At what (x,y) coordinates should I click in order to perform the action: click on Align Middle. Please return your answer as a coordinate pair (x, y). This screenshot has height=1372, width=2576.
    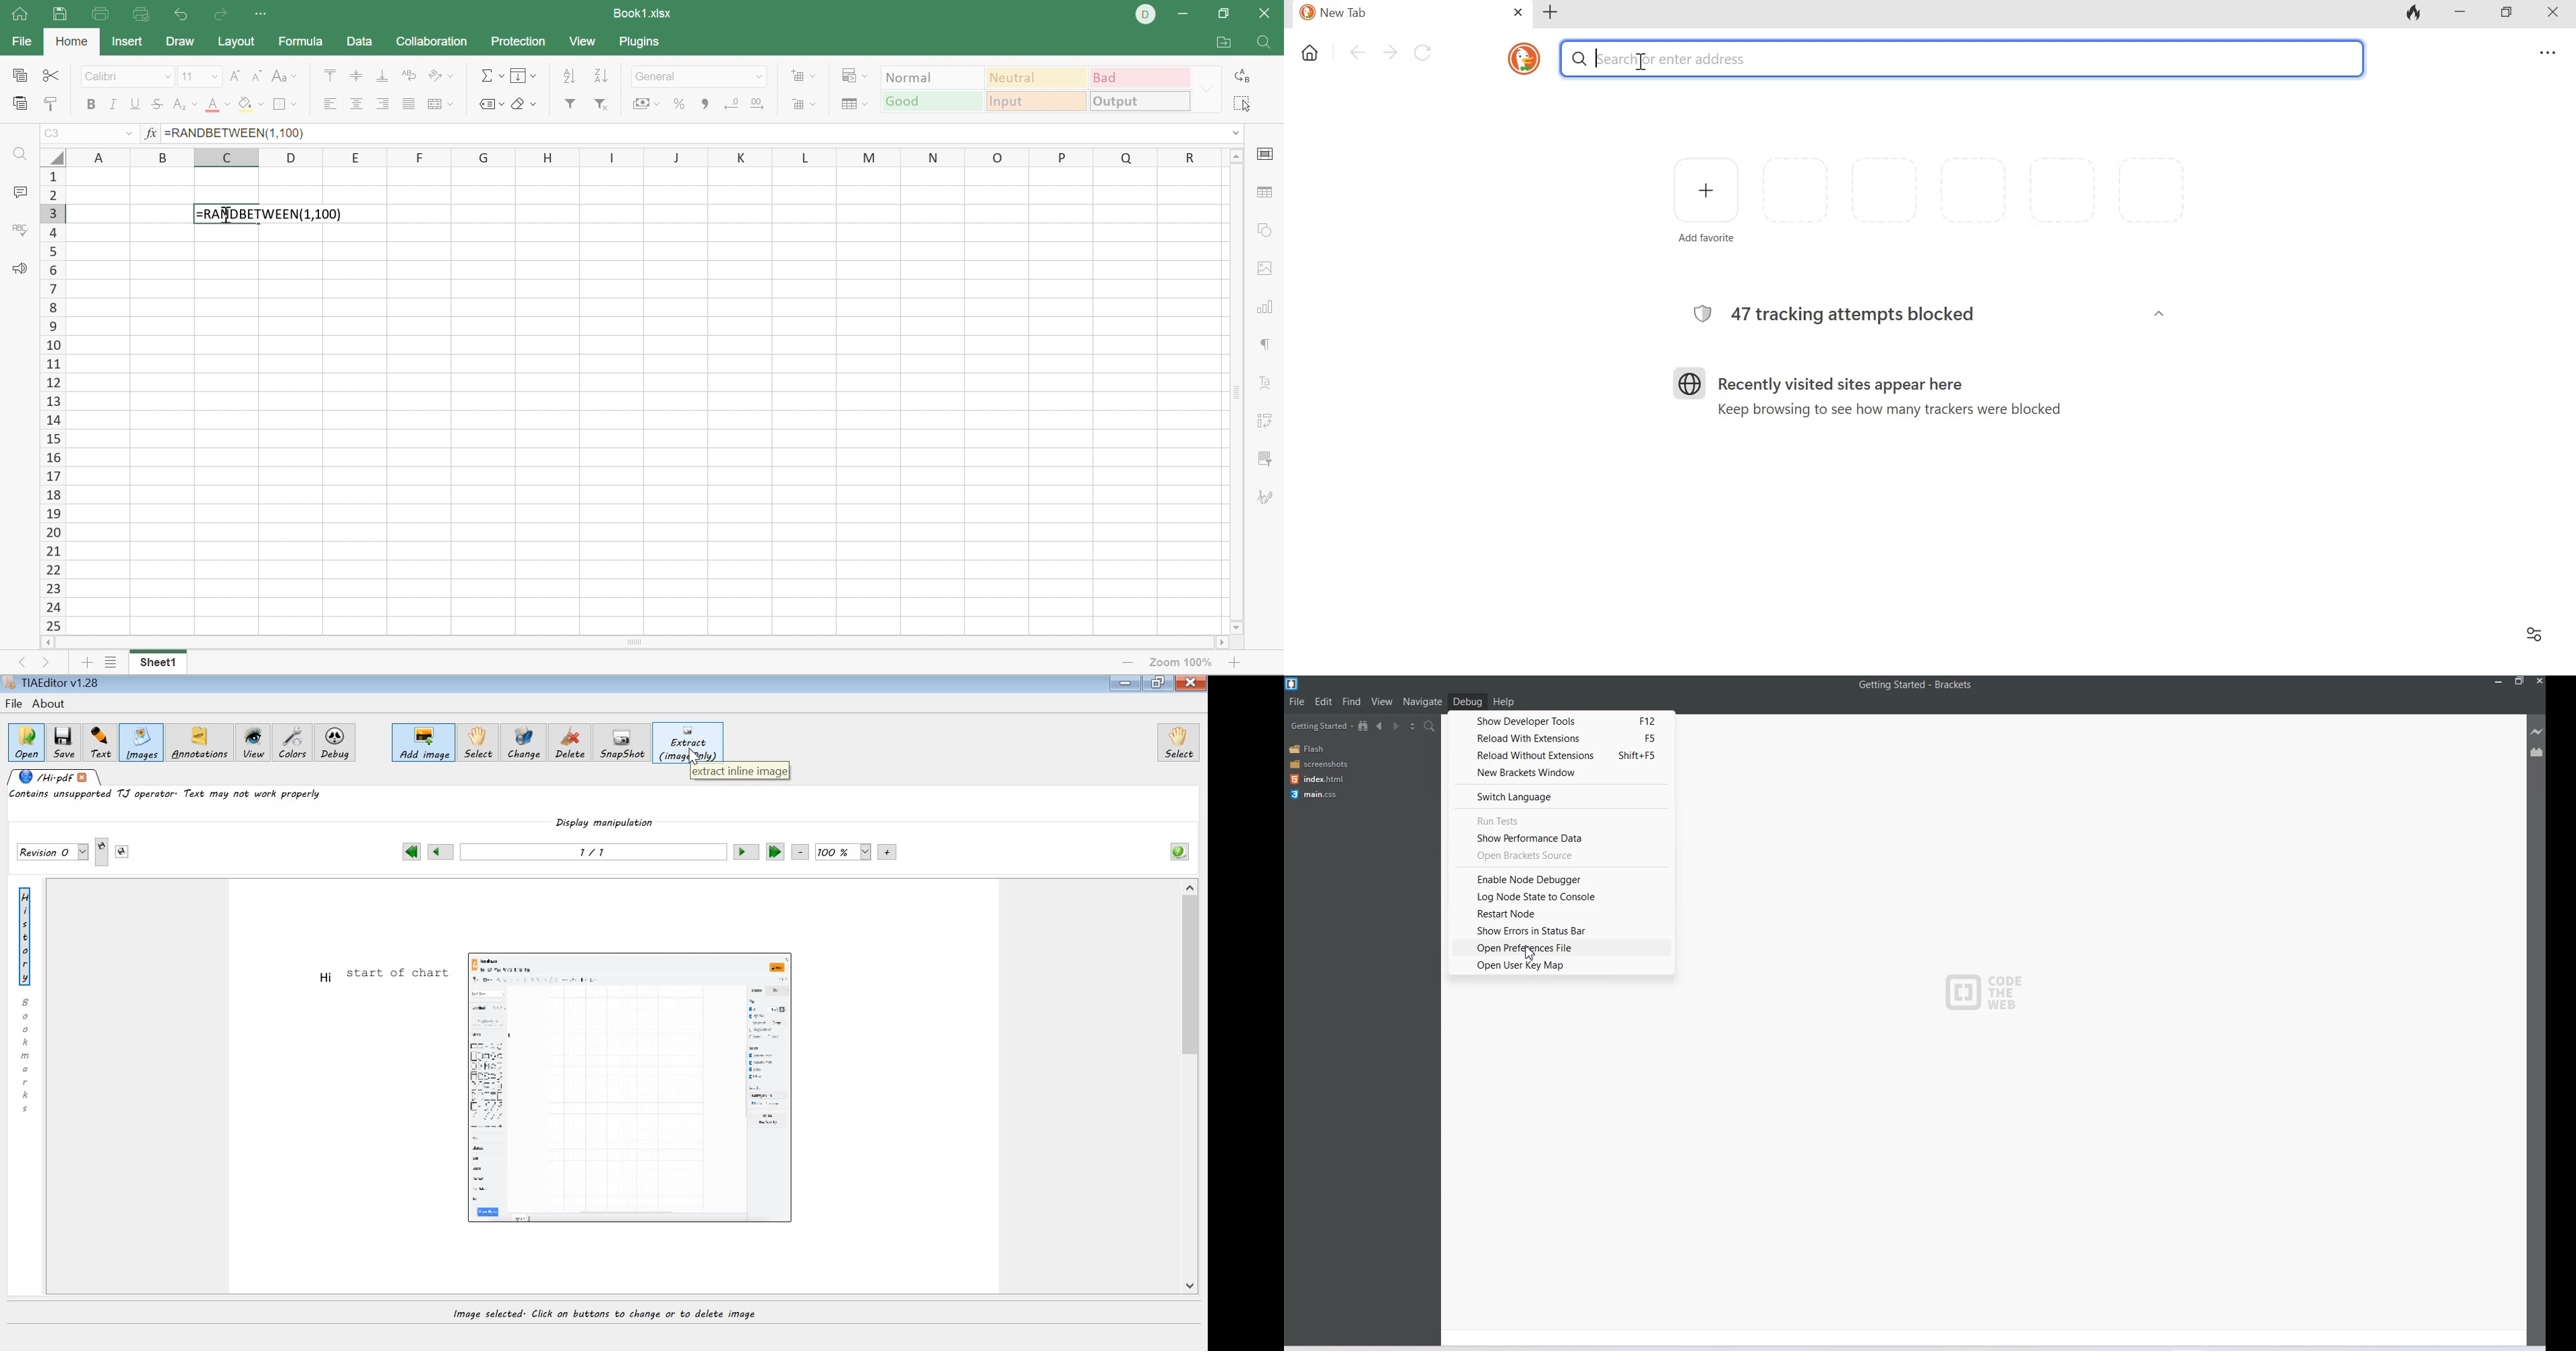
    Looking at the image, I should click on (358, 77).